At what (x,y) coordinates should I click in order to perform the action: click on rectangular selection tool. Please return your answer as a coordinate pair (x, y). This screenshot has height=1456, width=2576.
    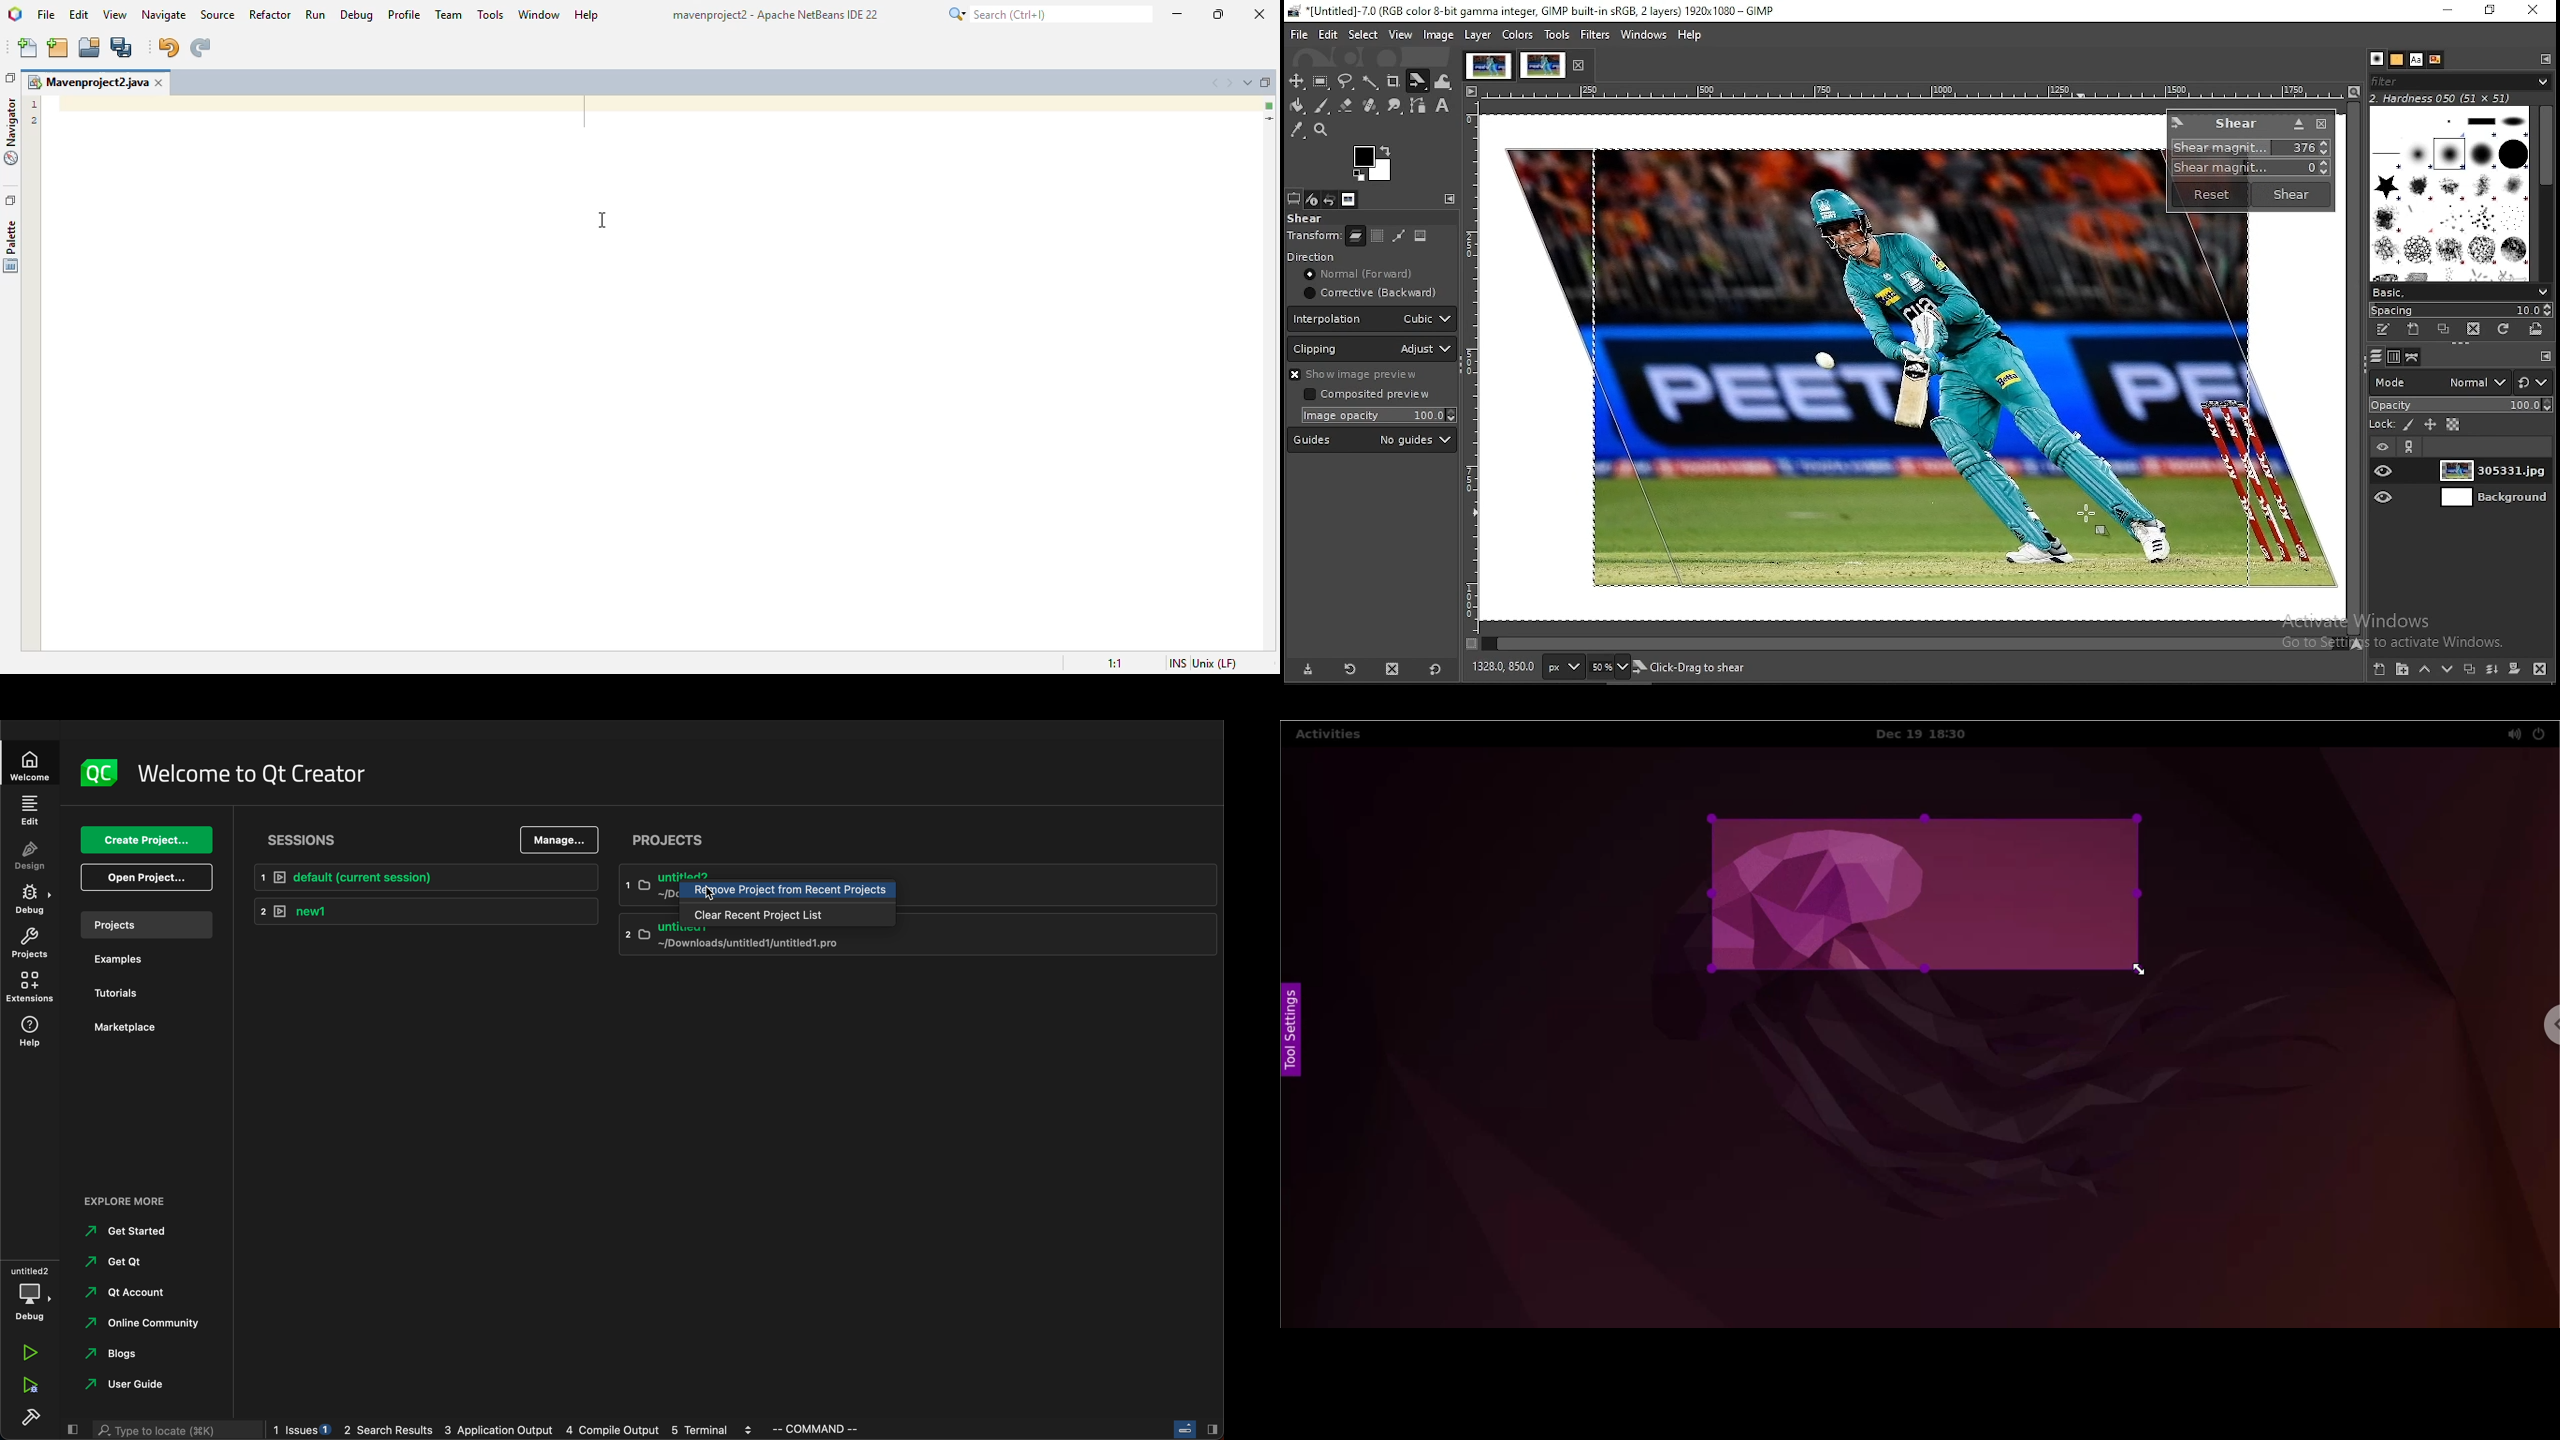
    Looking at the image, I should click on (1321, 82).